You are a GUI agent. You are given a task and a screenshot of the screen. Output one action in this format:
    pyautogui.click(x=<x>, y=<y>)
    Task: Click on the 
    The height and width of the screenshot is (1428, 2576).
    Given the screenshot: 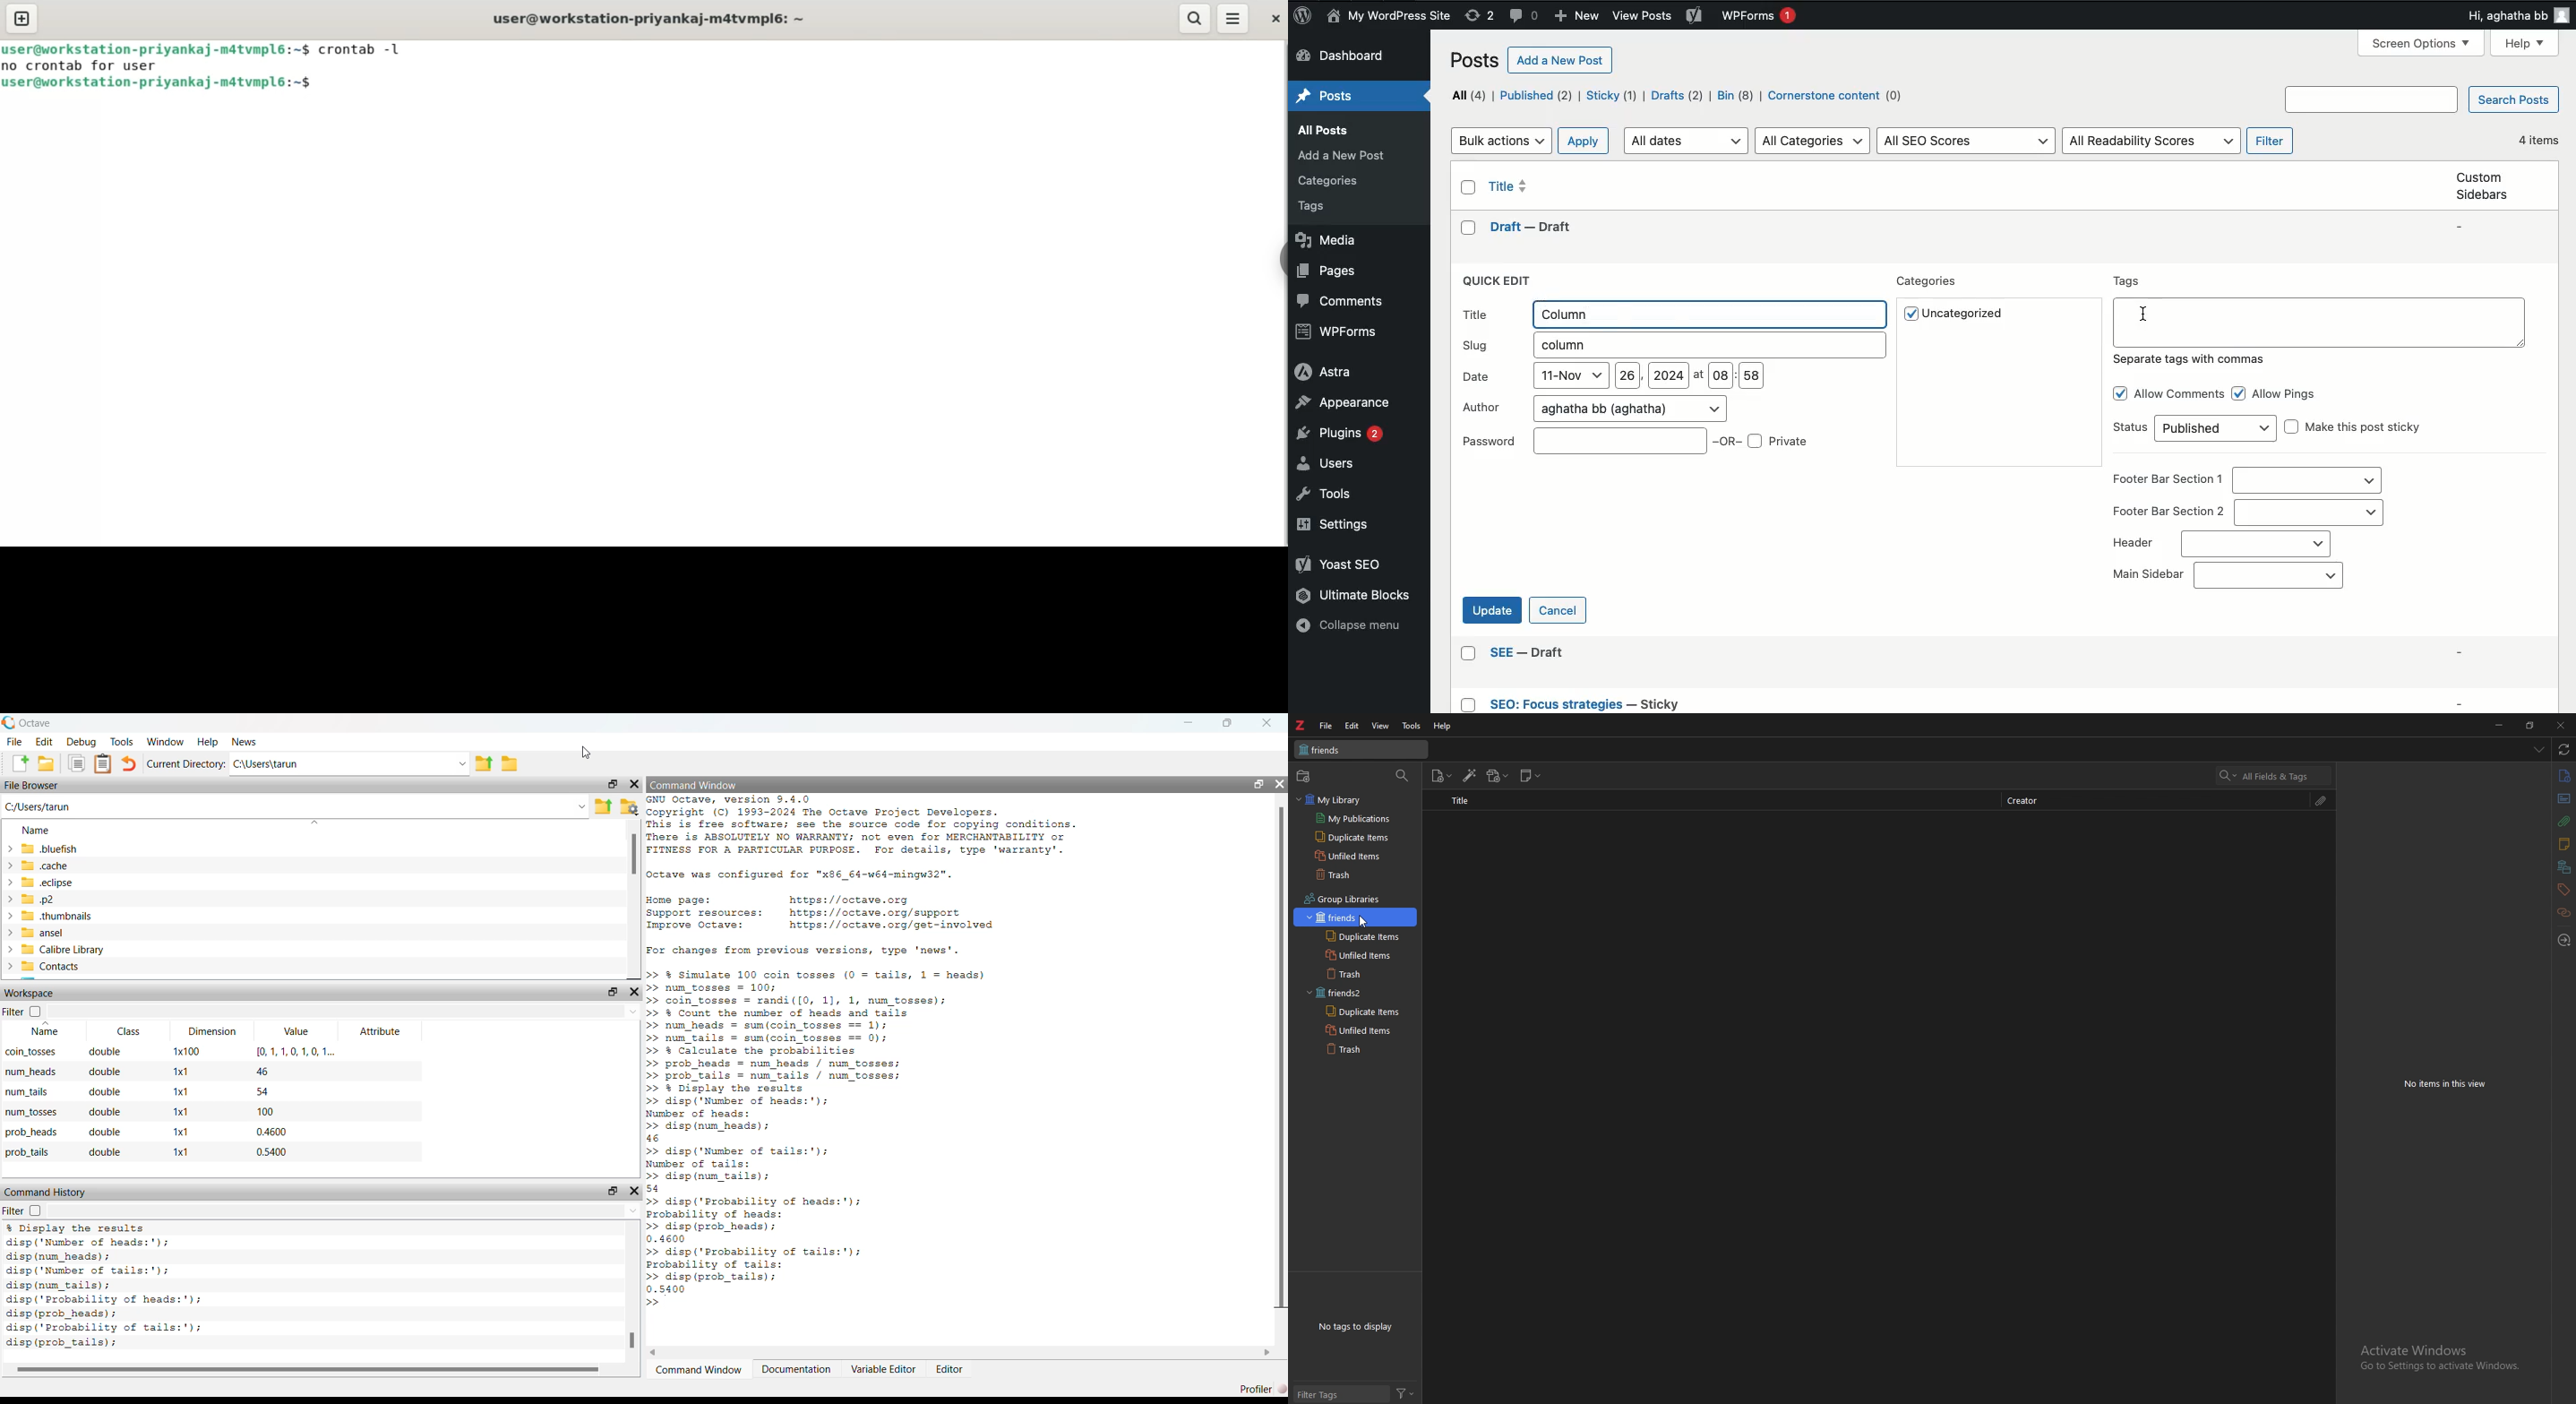 What is the action you would take?
    pyautogui.click(x=1656, y=703)
    